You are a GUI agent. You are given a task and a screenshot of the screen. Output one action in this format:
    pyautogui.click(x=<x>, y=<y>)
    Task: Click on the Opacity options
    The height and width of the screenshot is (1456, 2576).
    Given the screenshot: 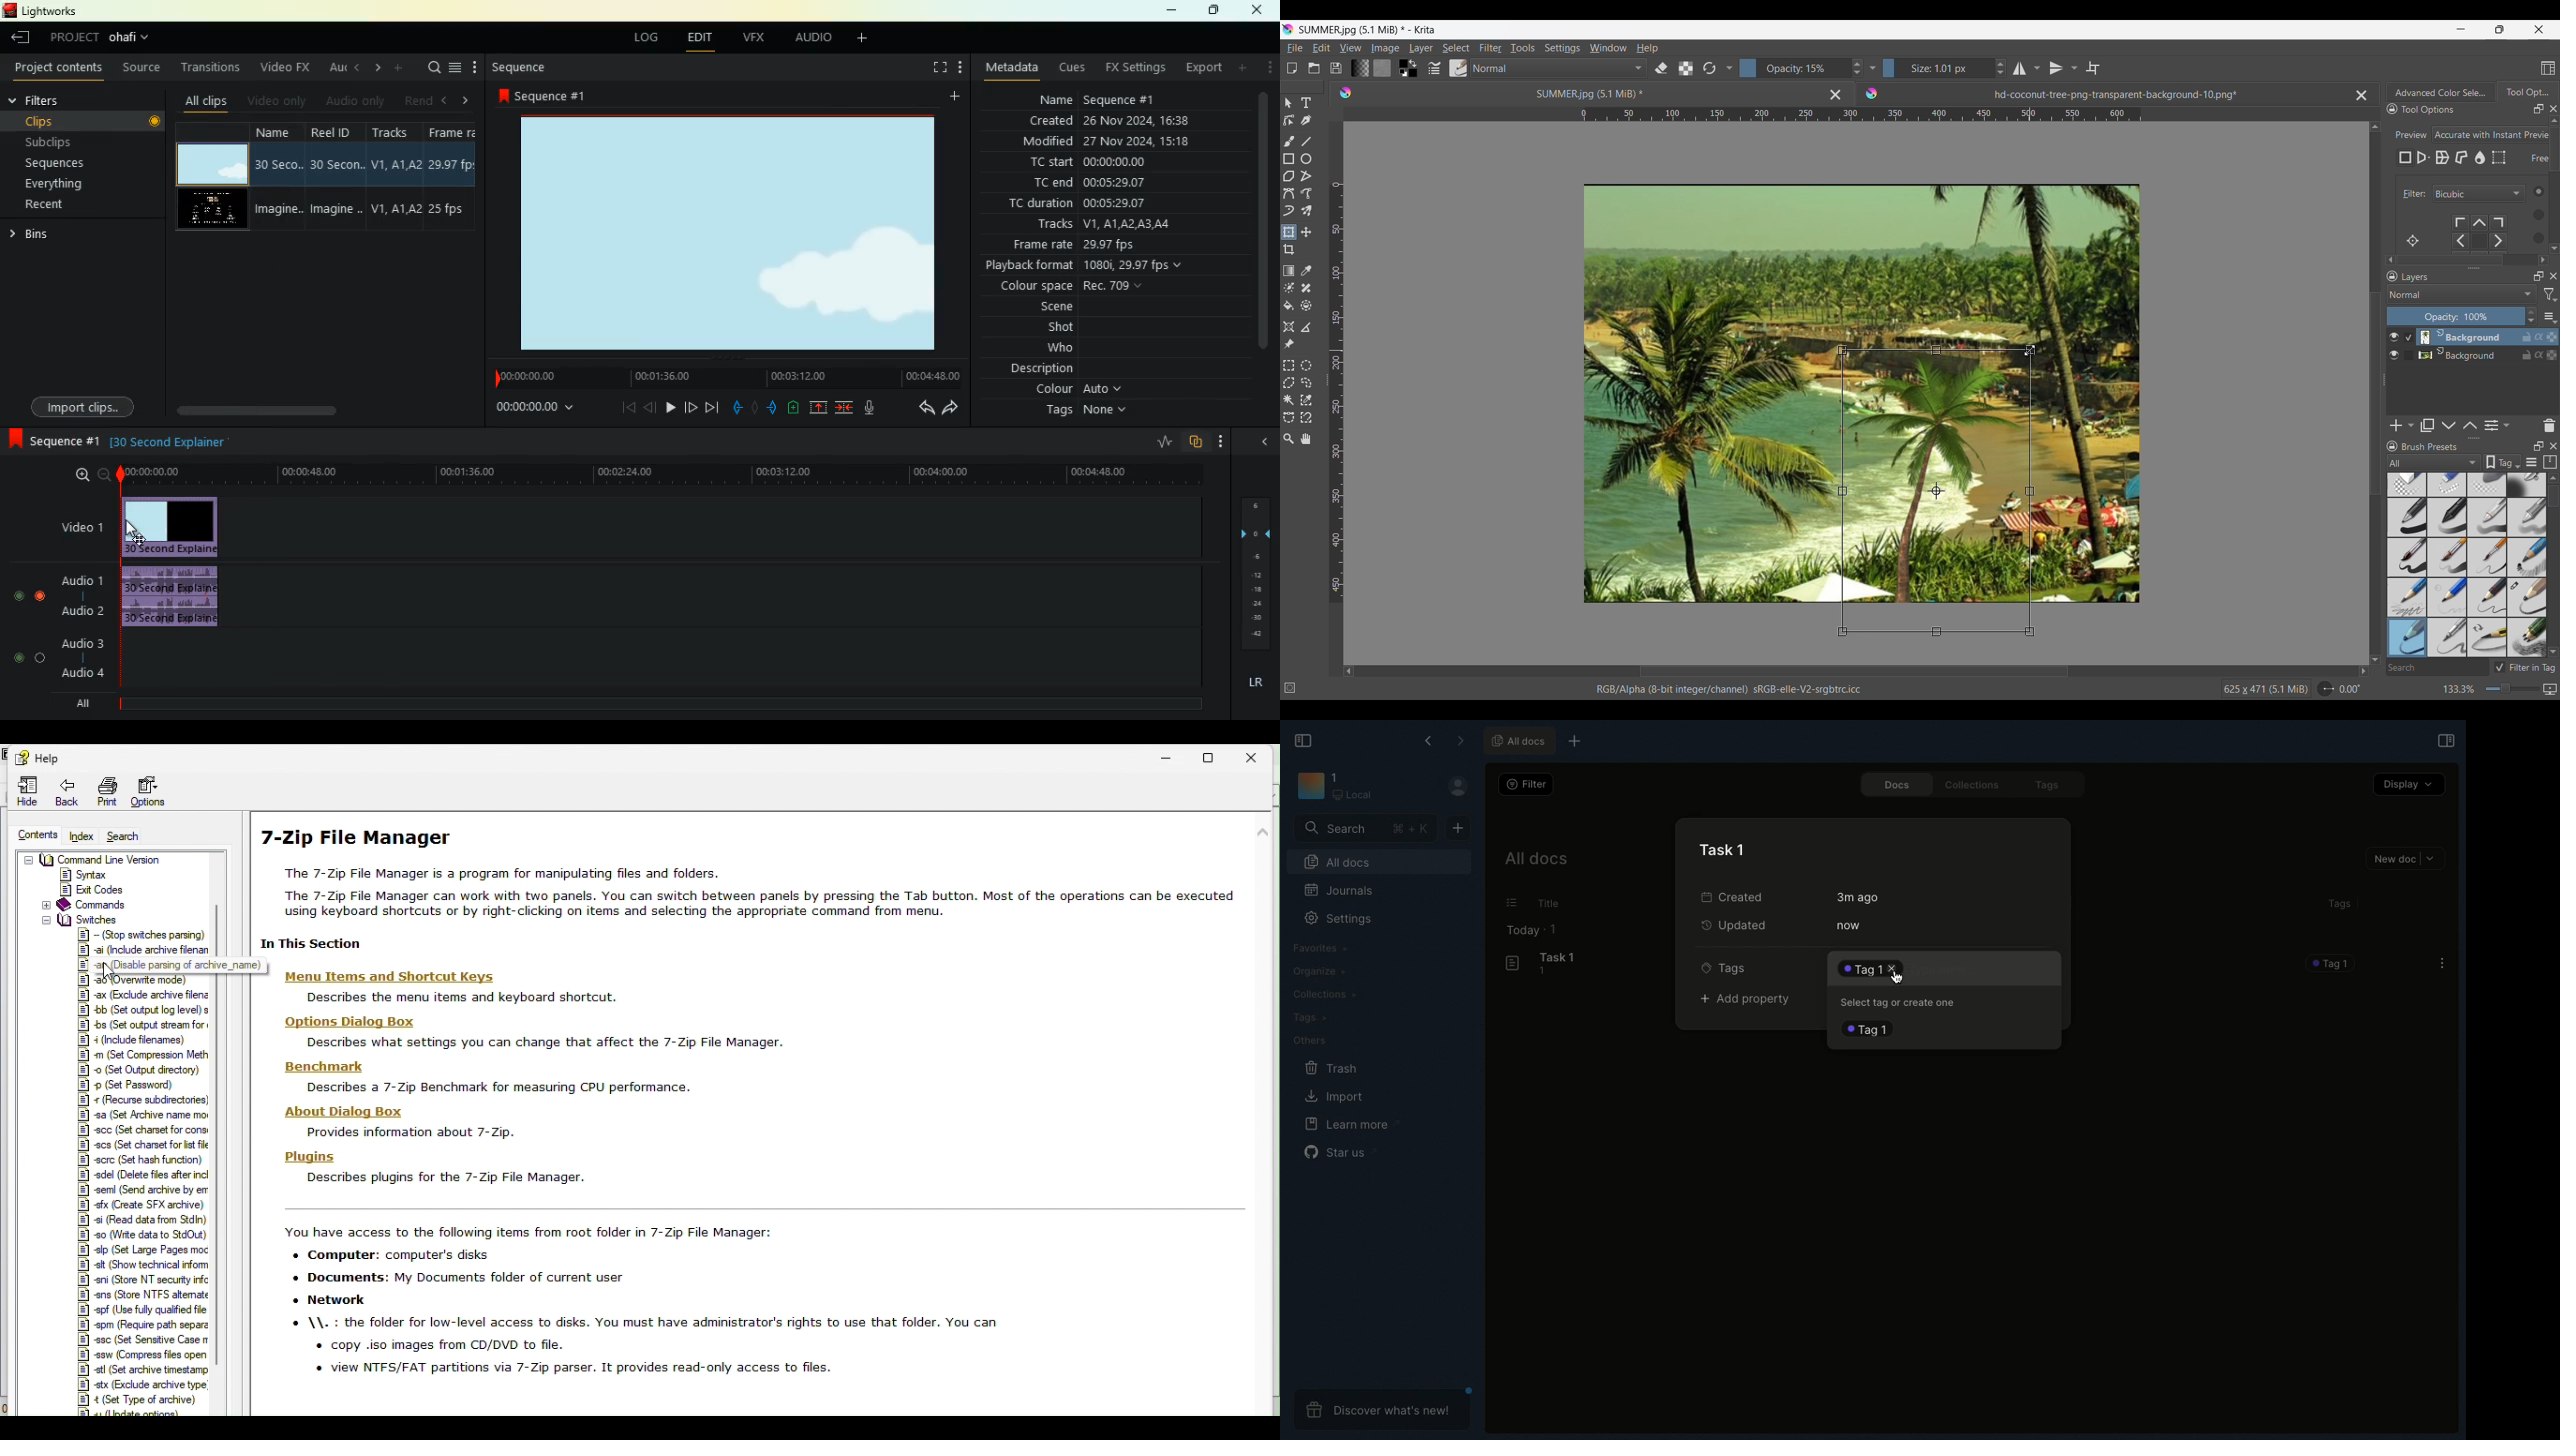 What is the action you would take?
    pyautogui.click(x=1872, y=67)
    